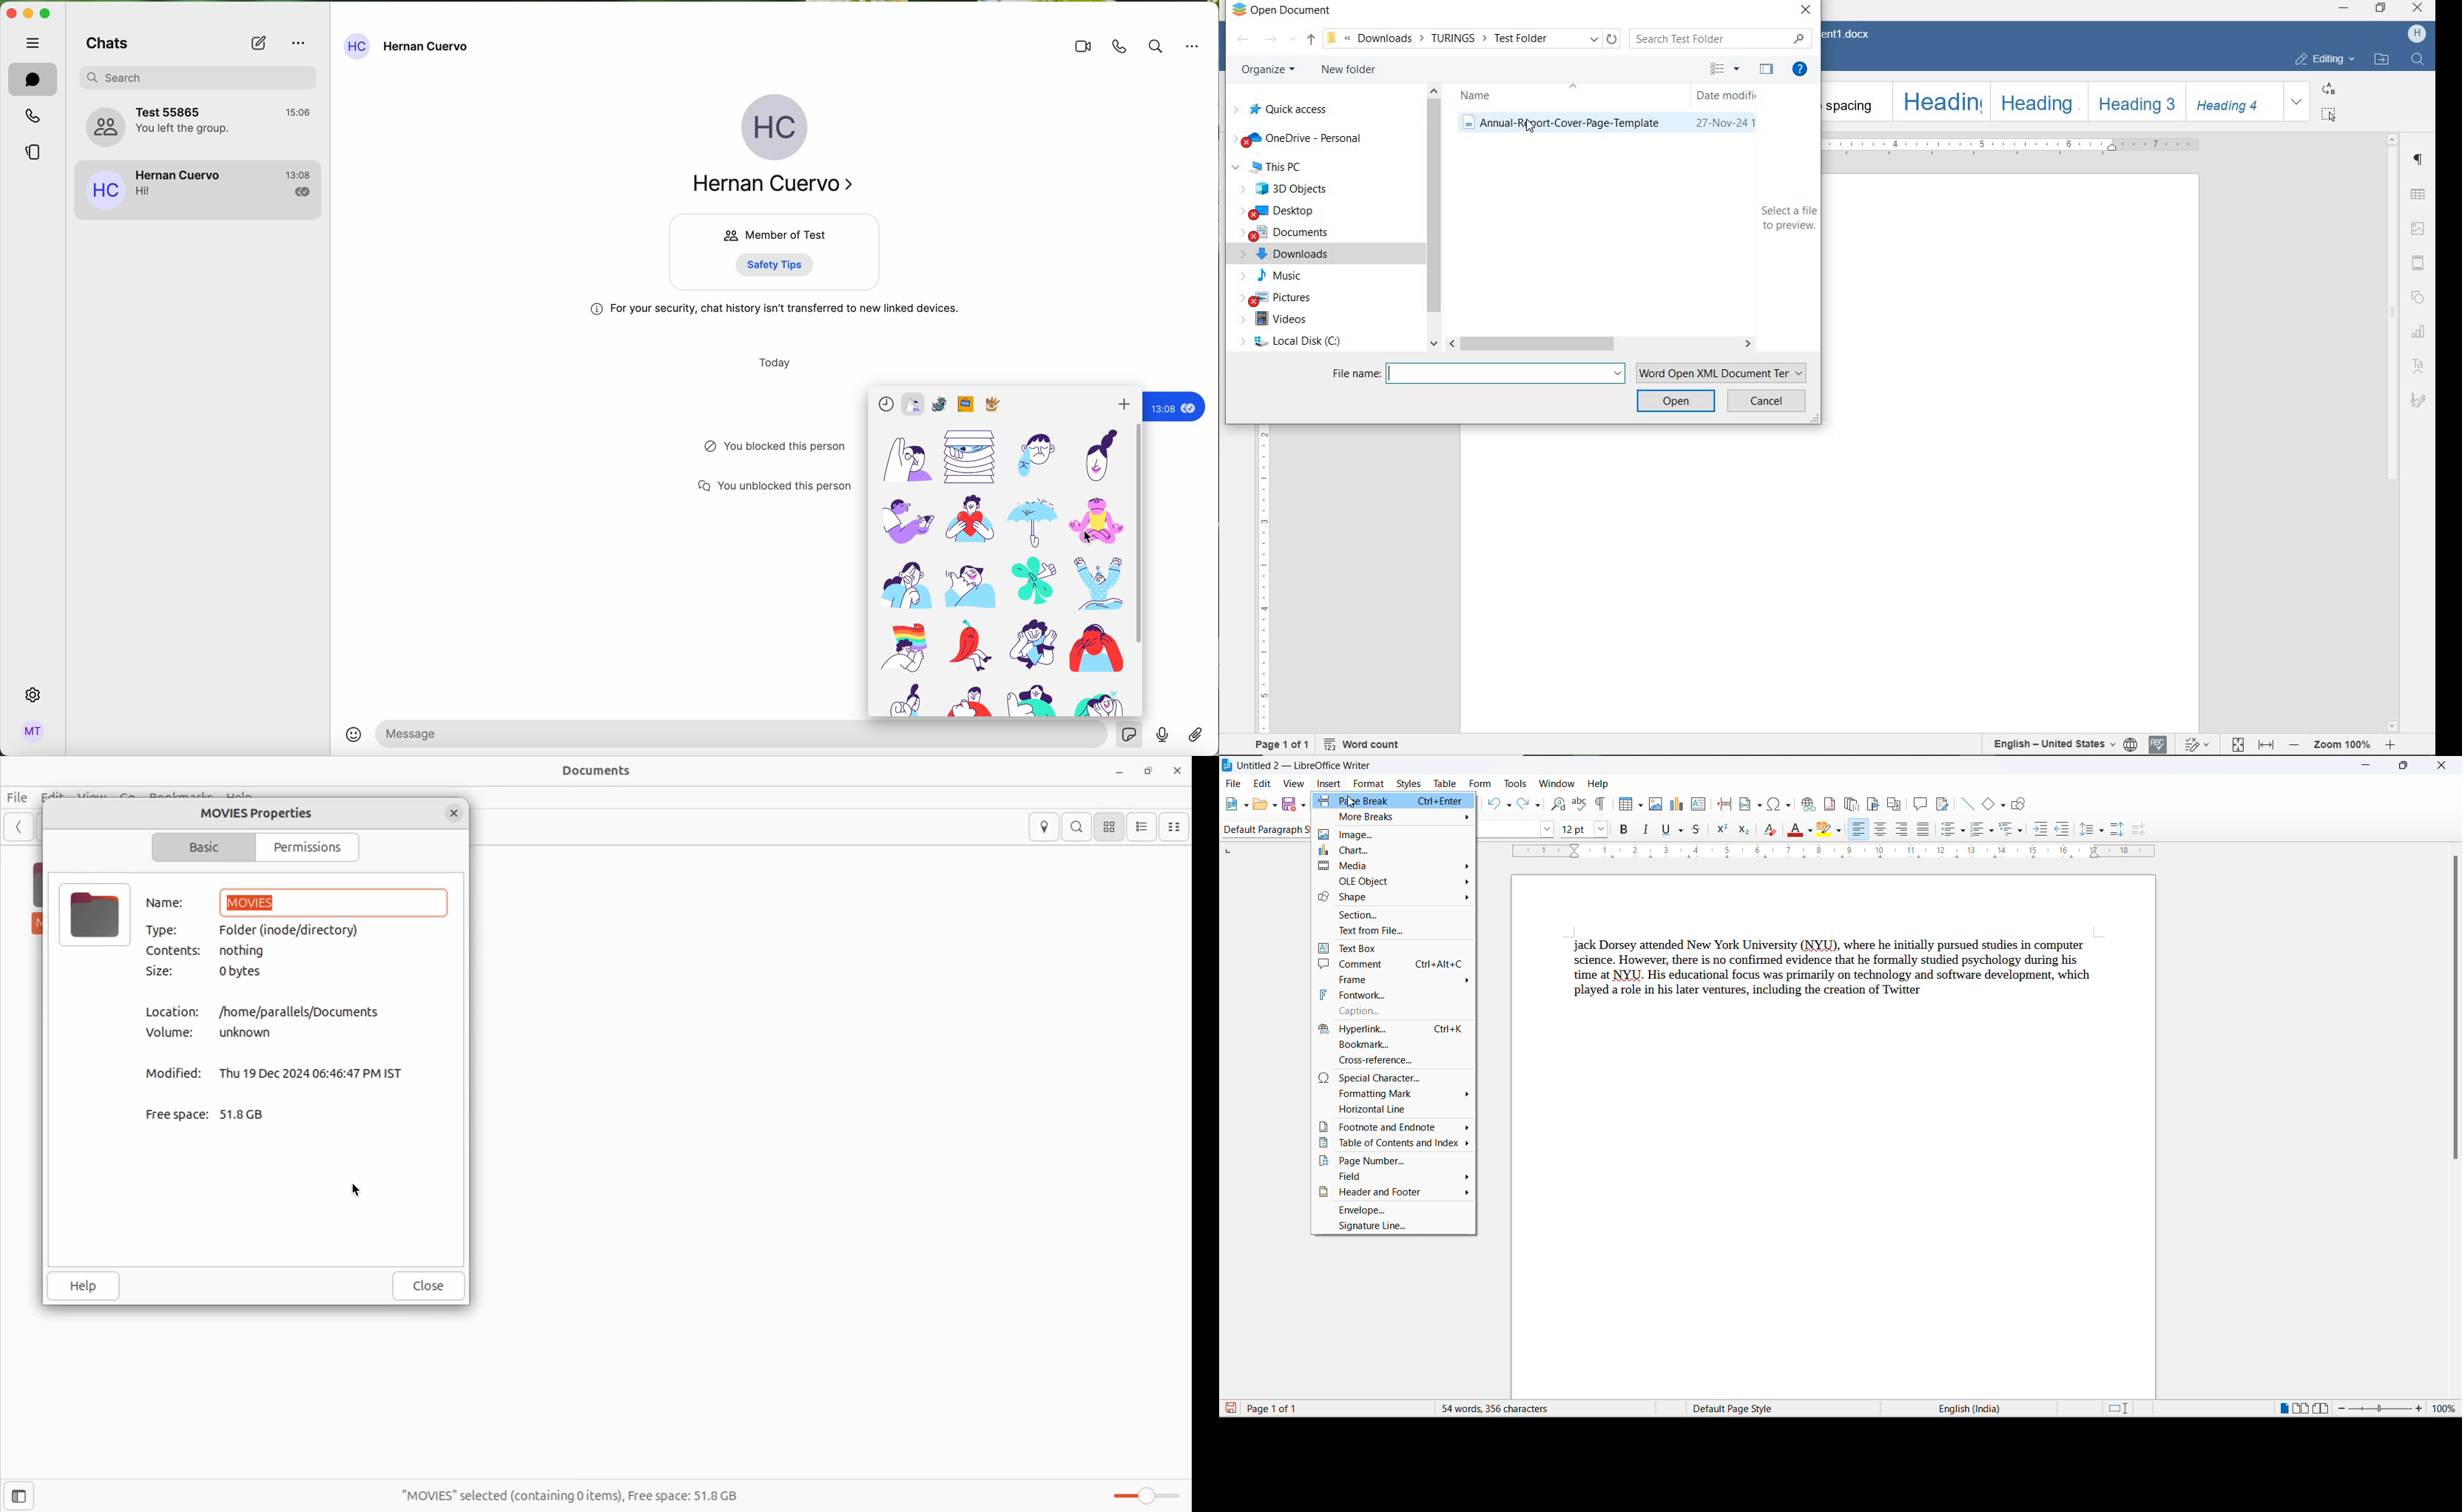 The height and width of the screenshot is (1512, 2464). Describe the element at coordinates (2419, 228) in the screenshot. I see `set image` at that location.